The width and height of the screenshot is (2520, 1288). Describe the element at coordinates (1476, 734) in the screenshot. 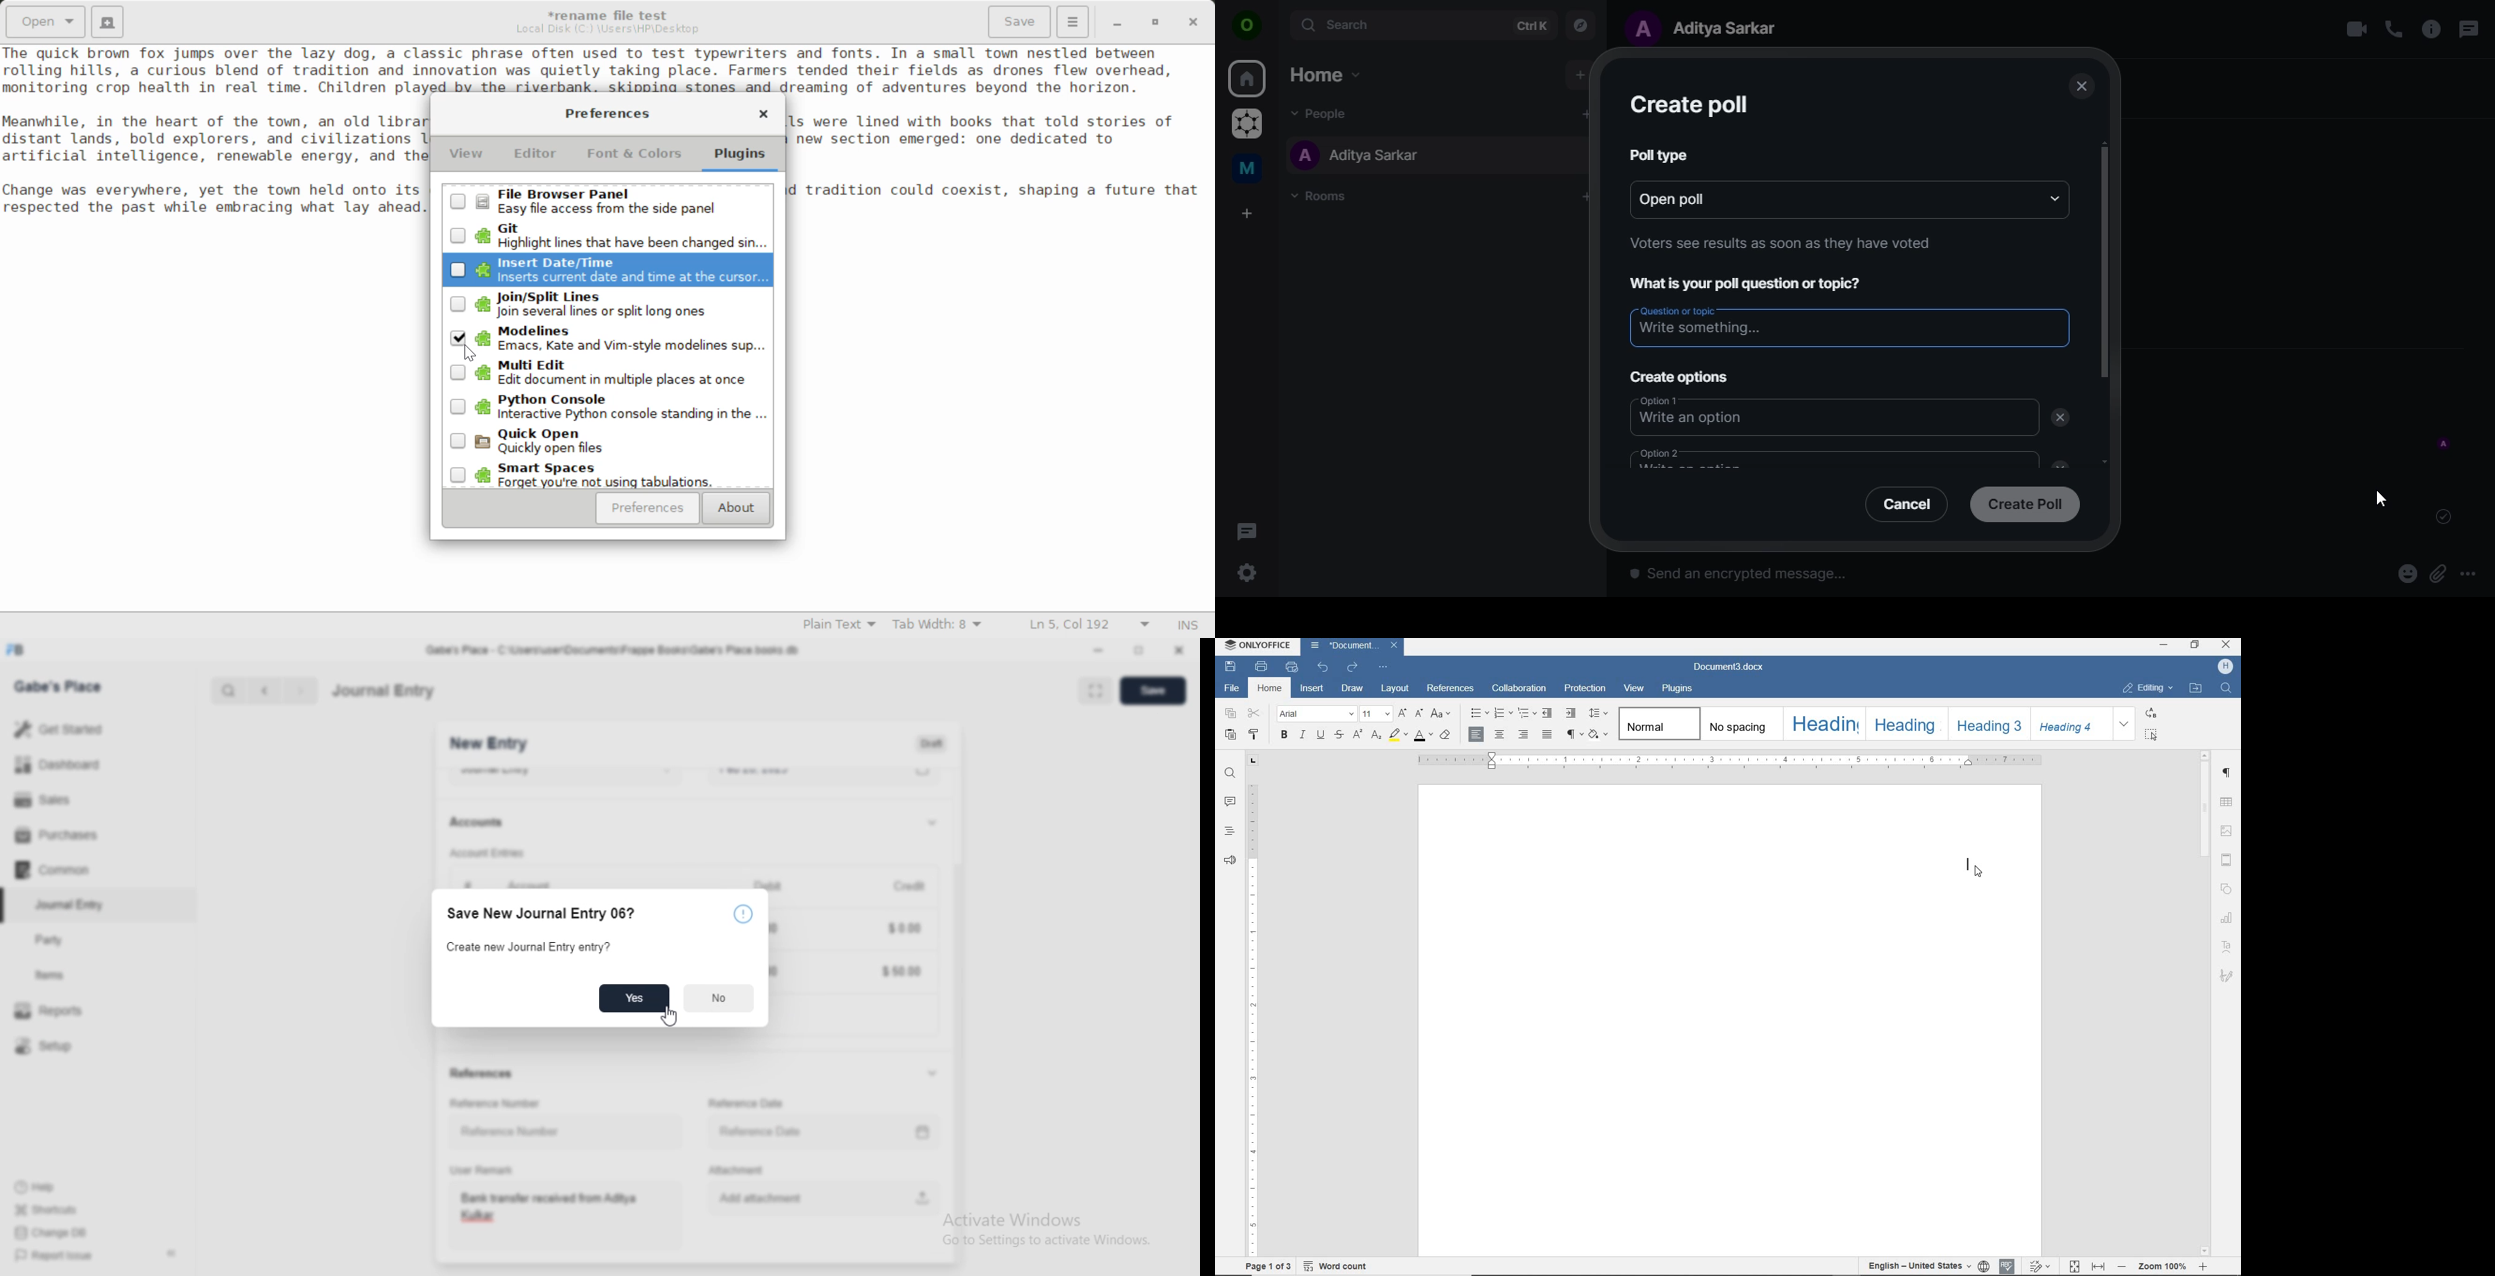

I see `ALIGN LEFT` at that location.